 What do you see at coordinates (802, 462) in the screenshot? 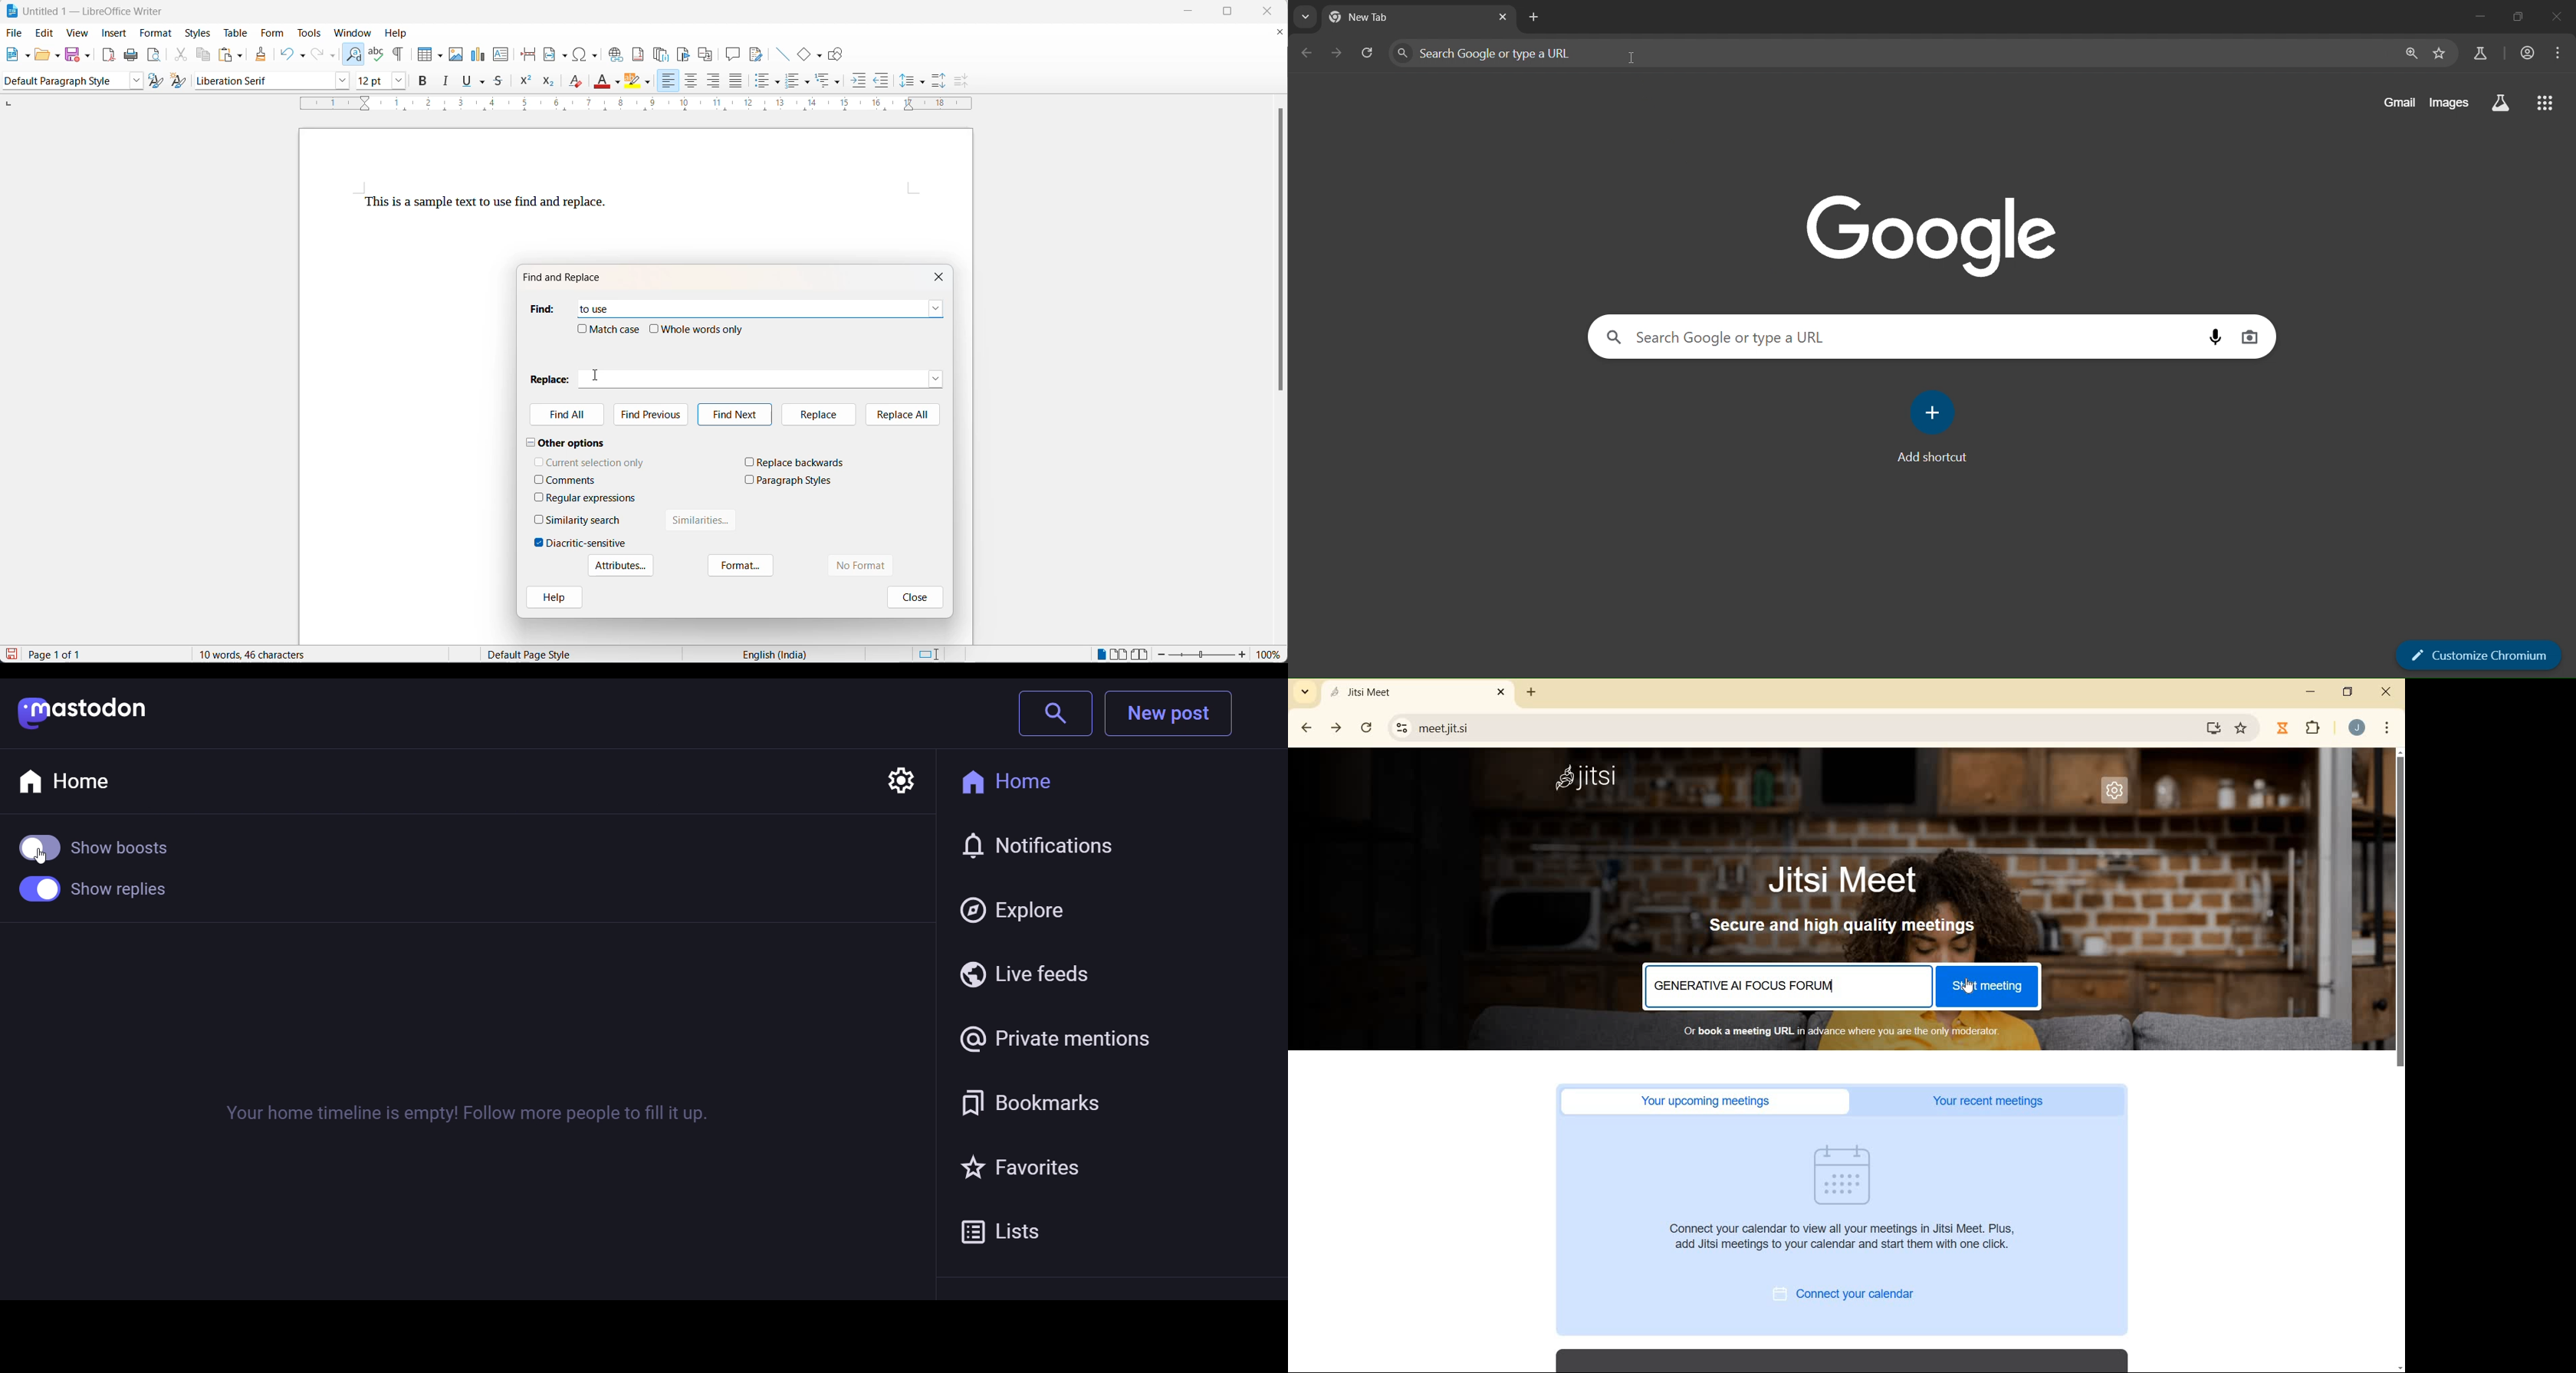
I see `replace backwards` at bounding box center [802, 462].